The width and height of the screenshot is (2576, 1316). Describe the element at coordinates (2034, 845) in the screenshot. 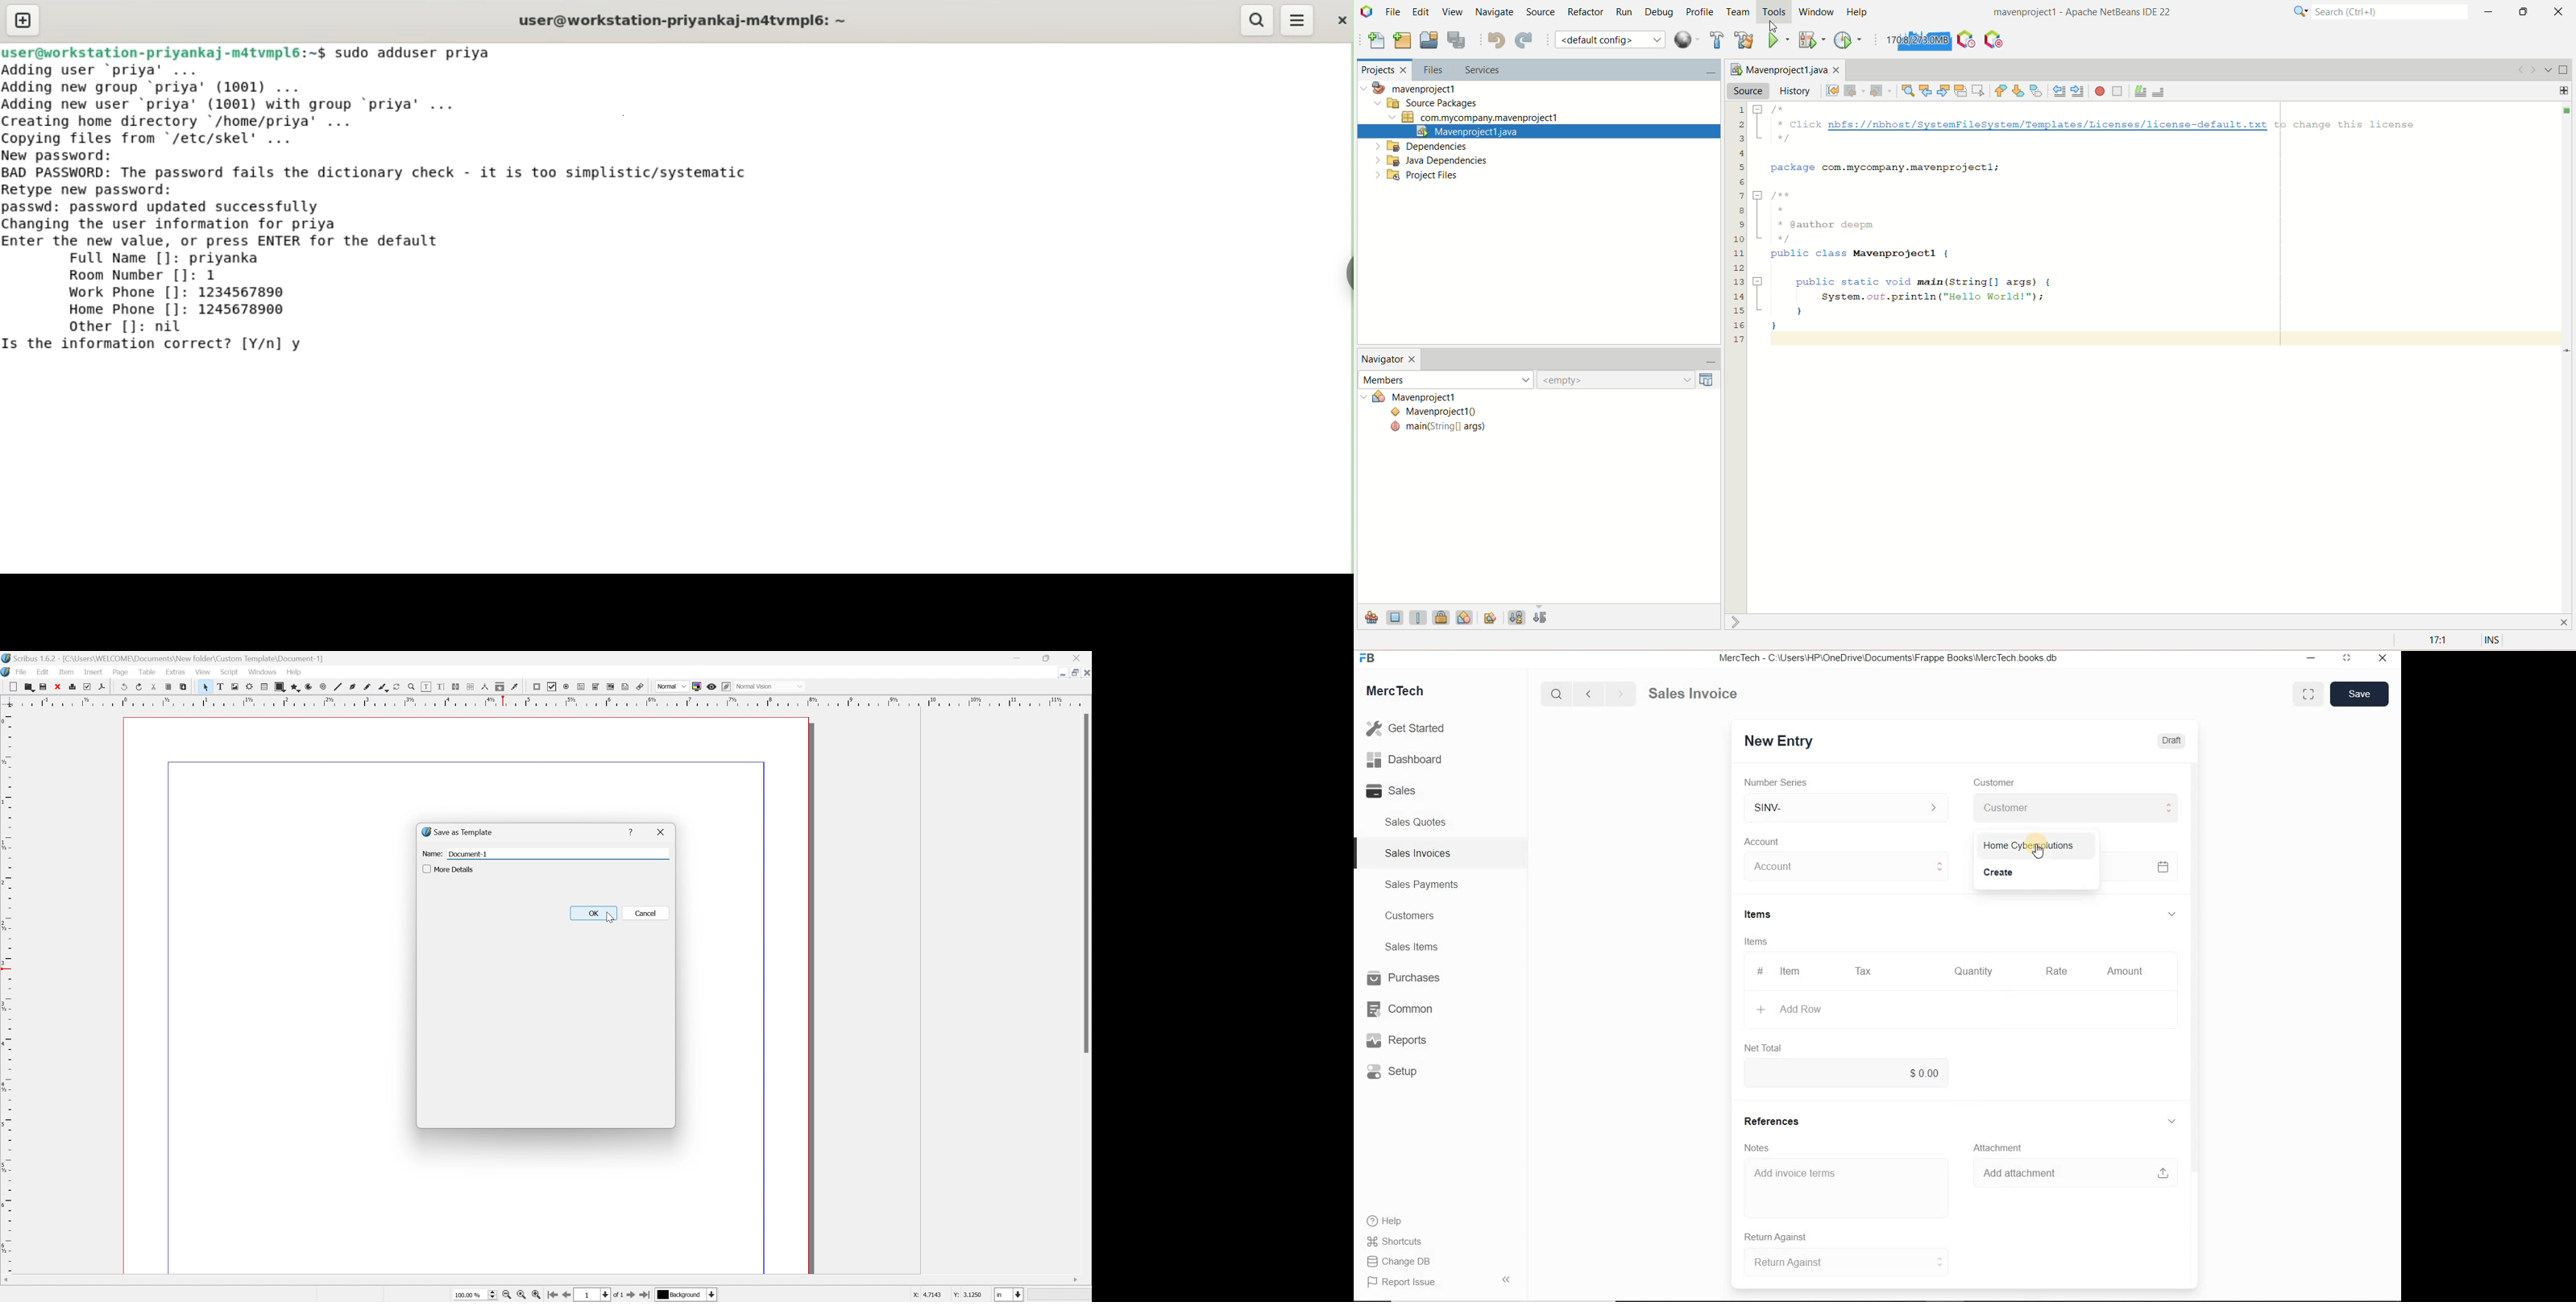

I see `Home Cybersolutions` at that location.